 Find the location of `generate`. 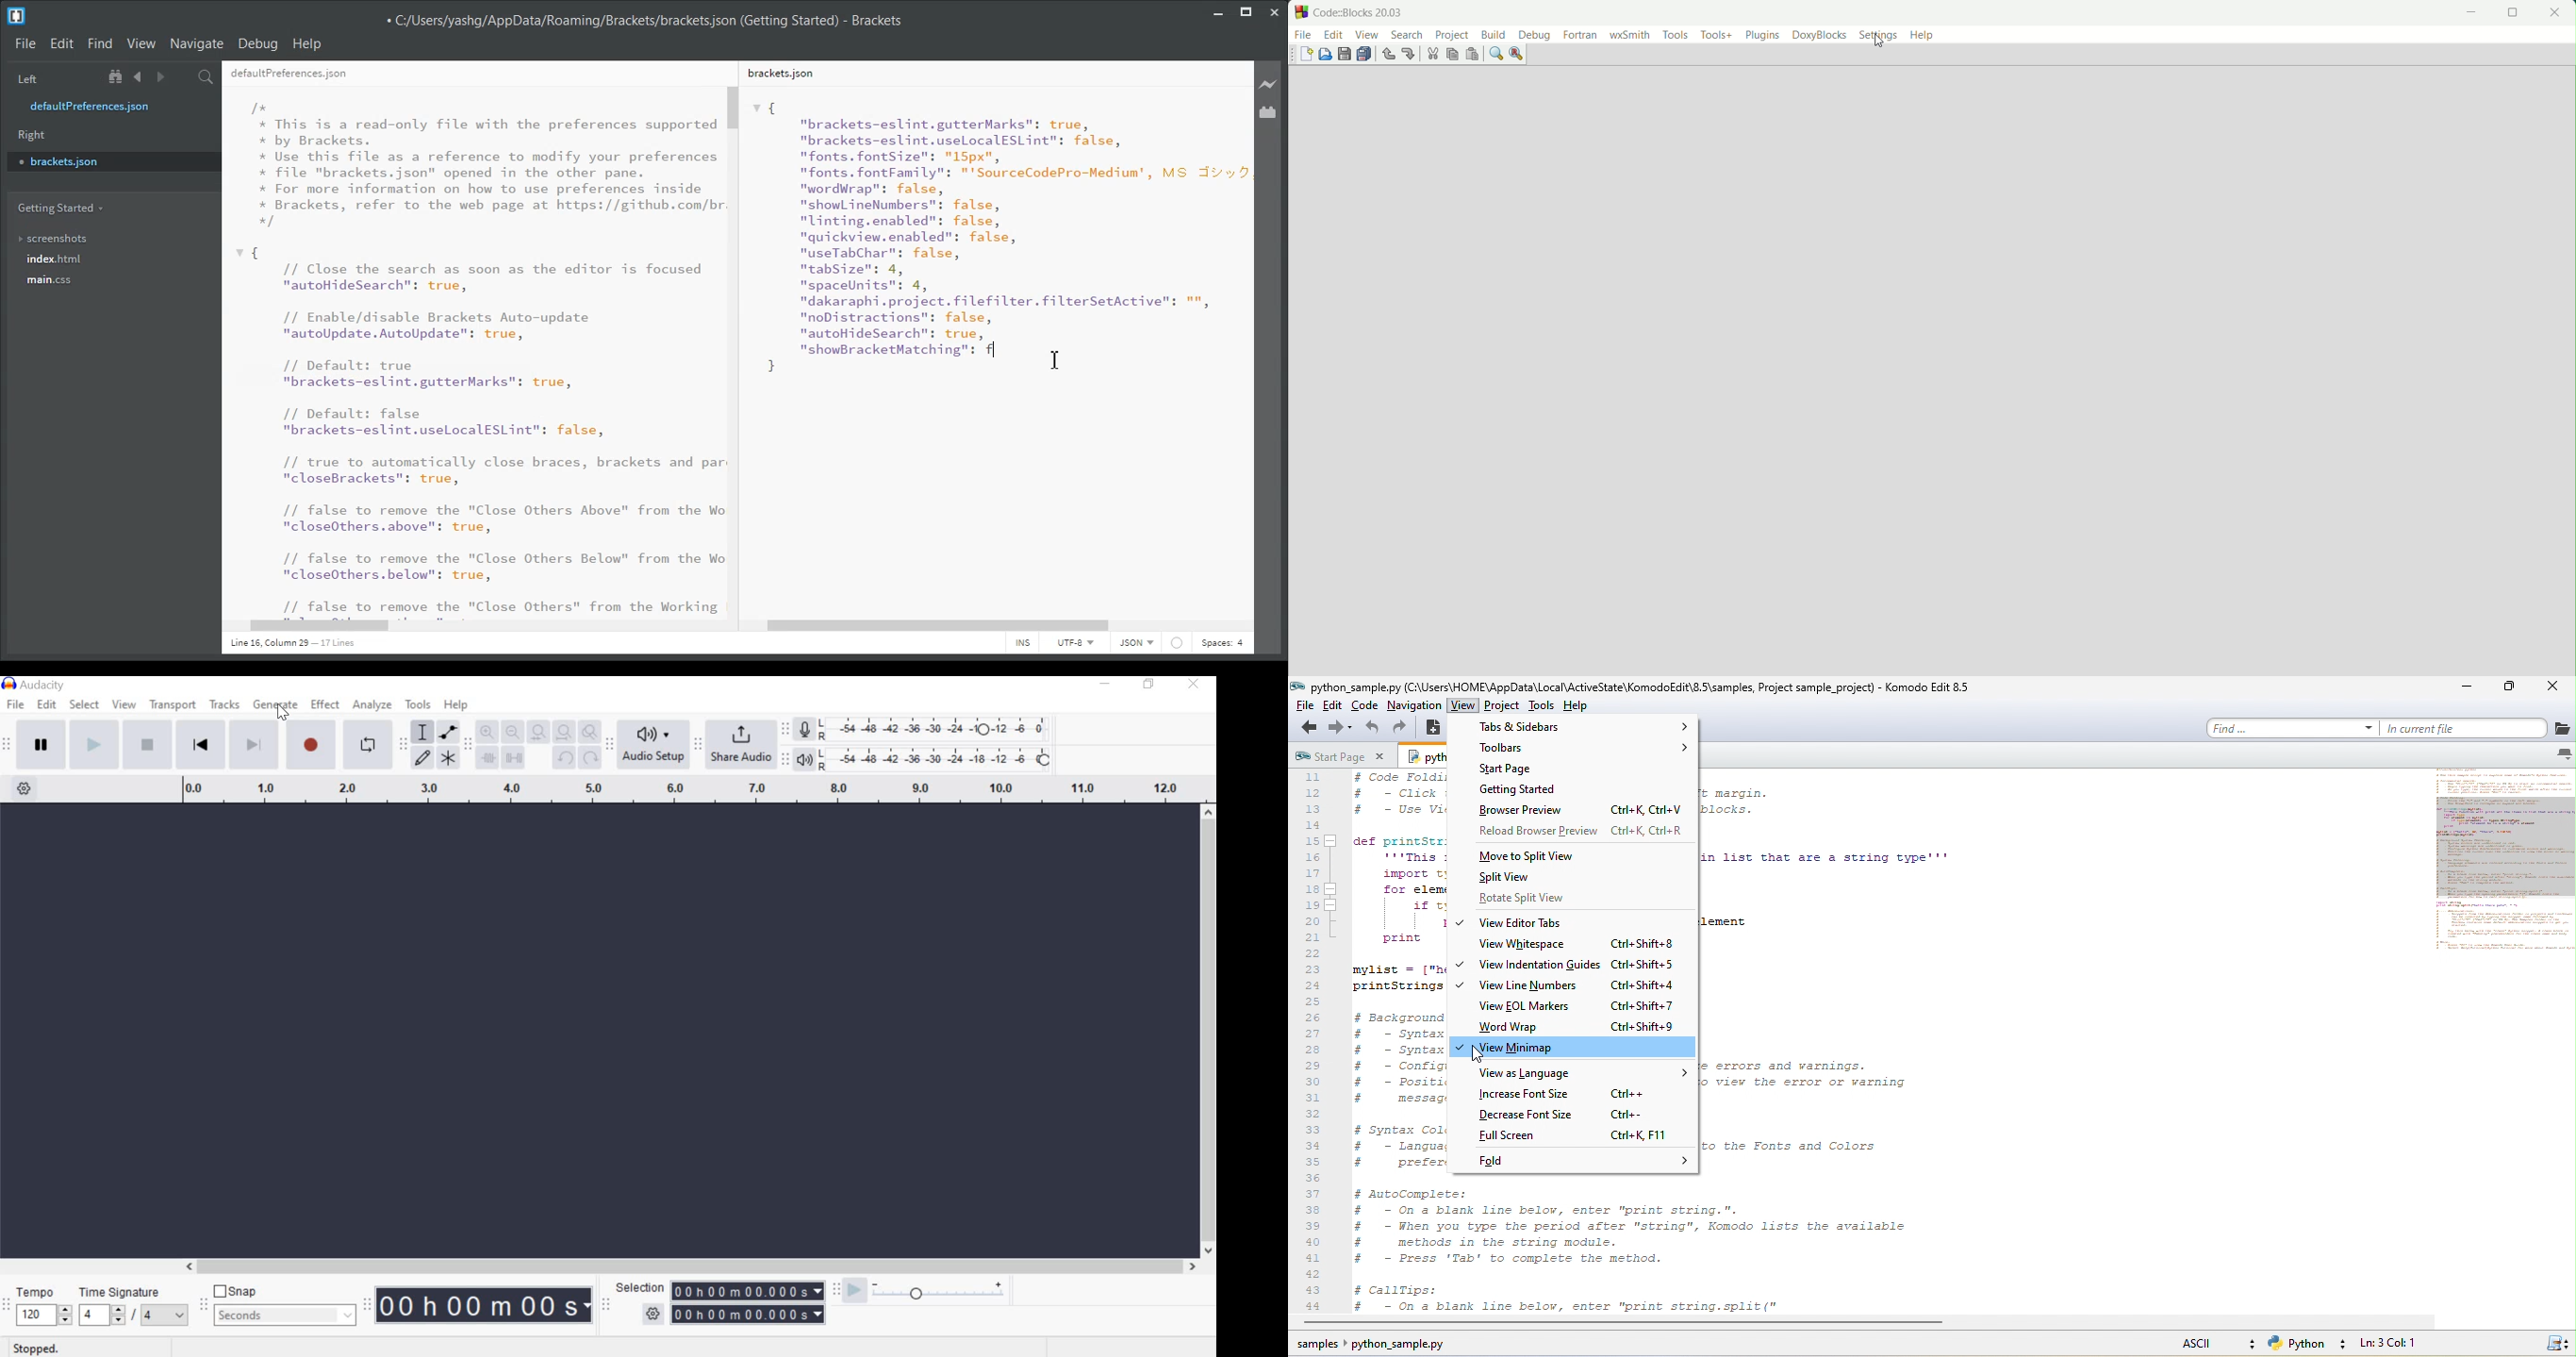

generate is located at coordinates (274, 703).